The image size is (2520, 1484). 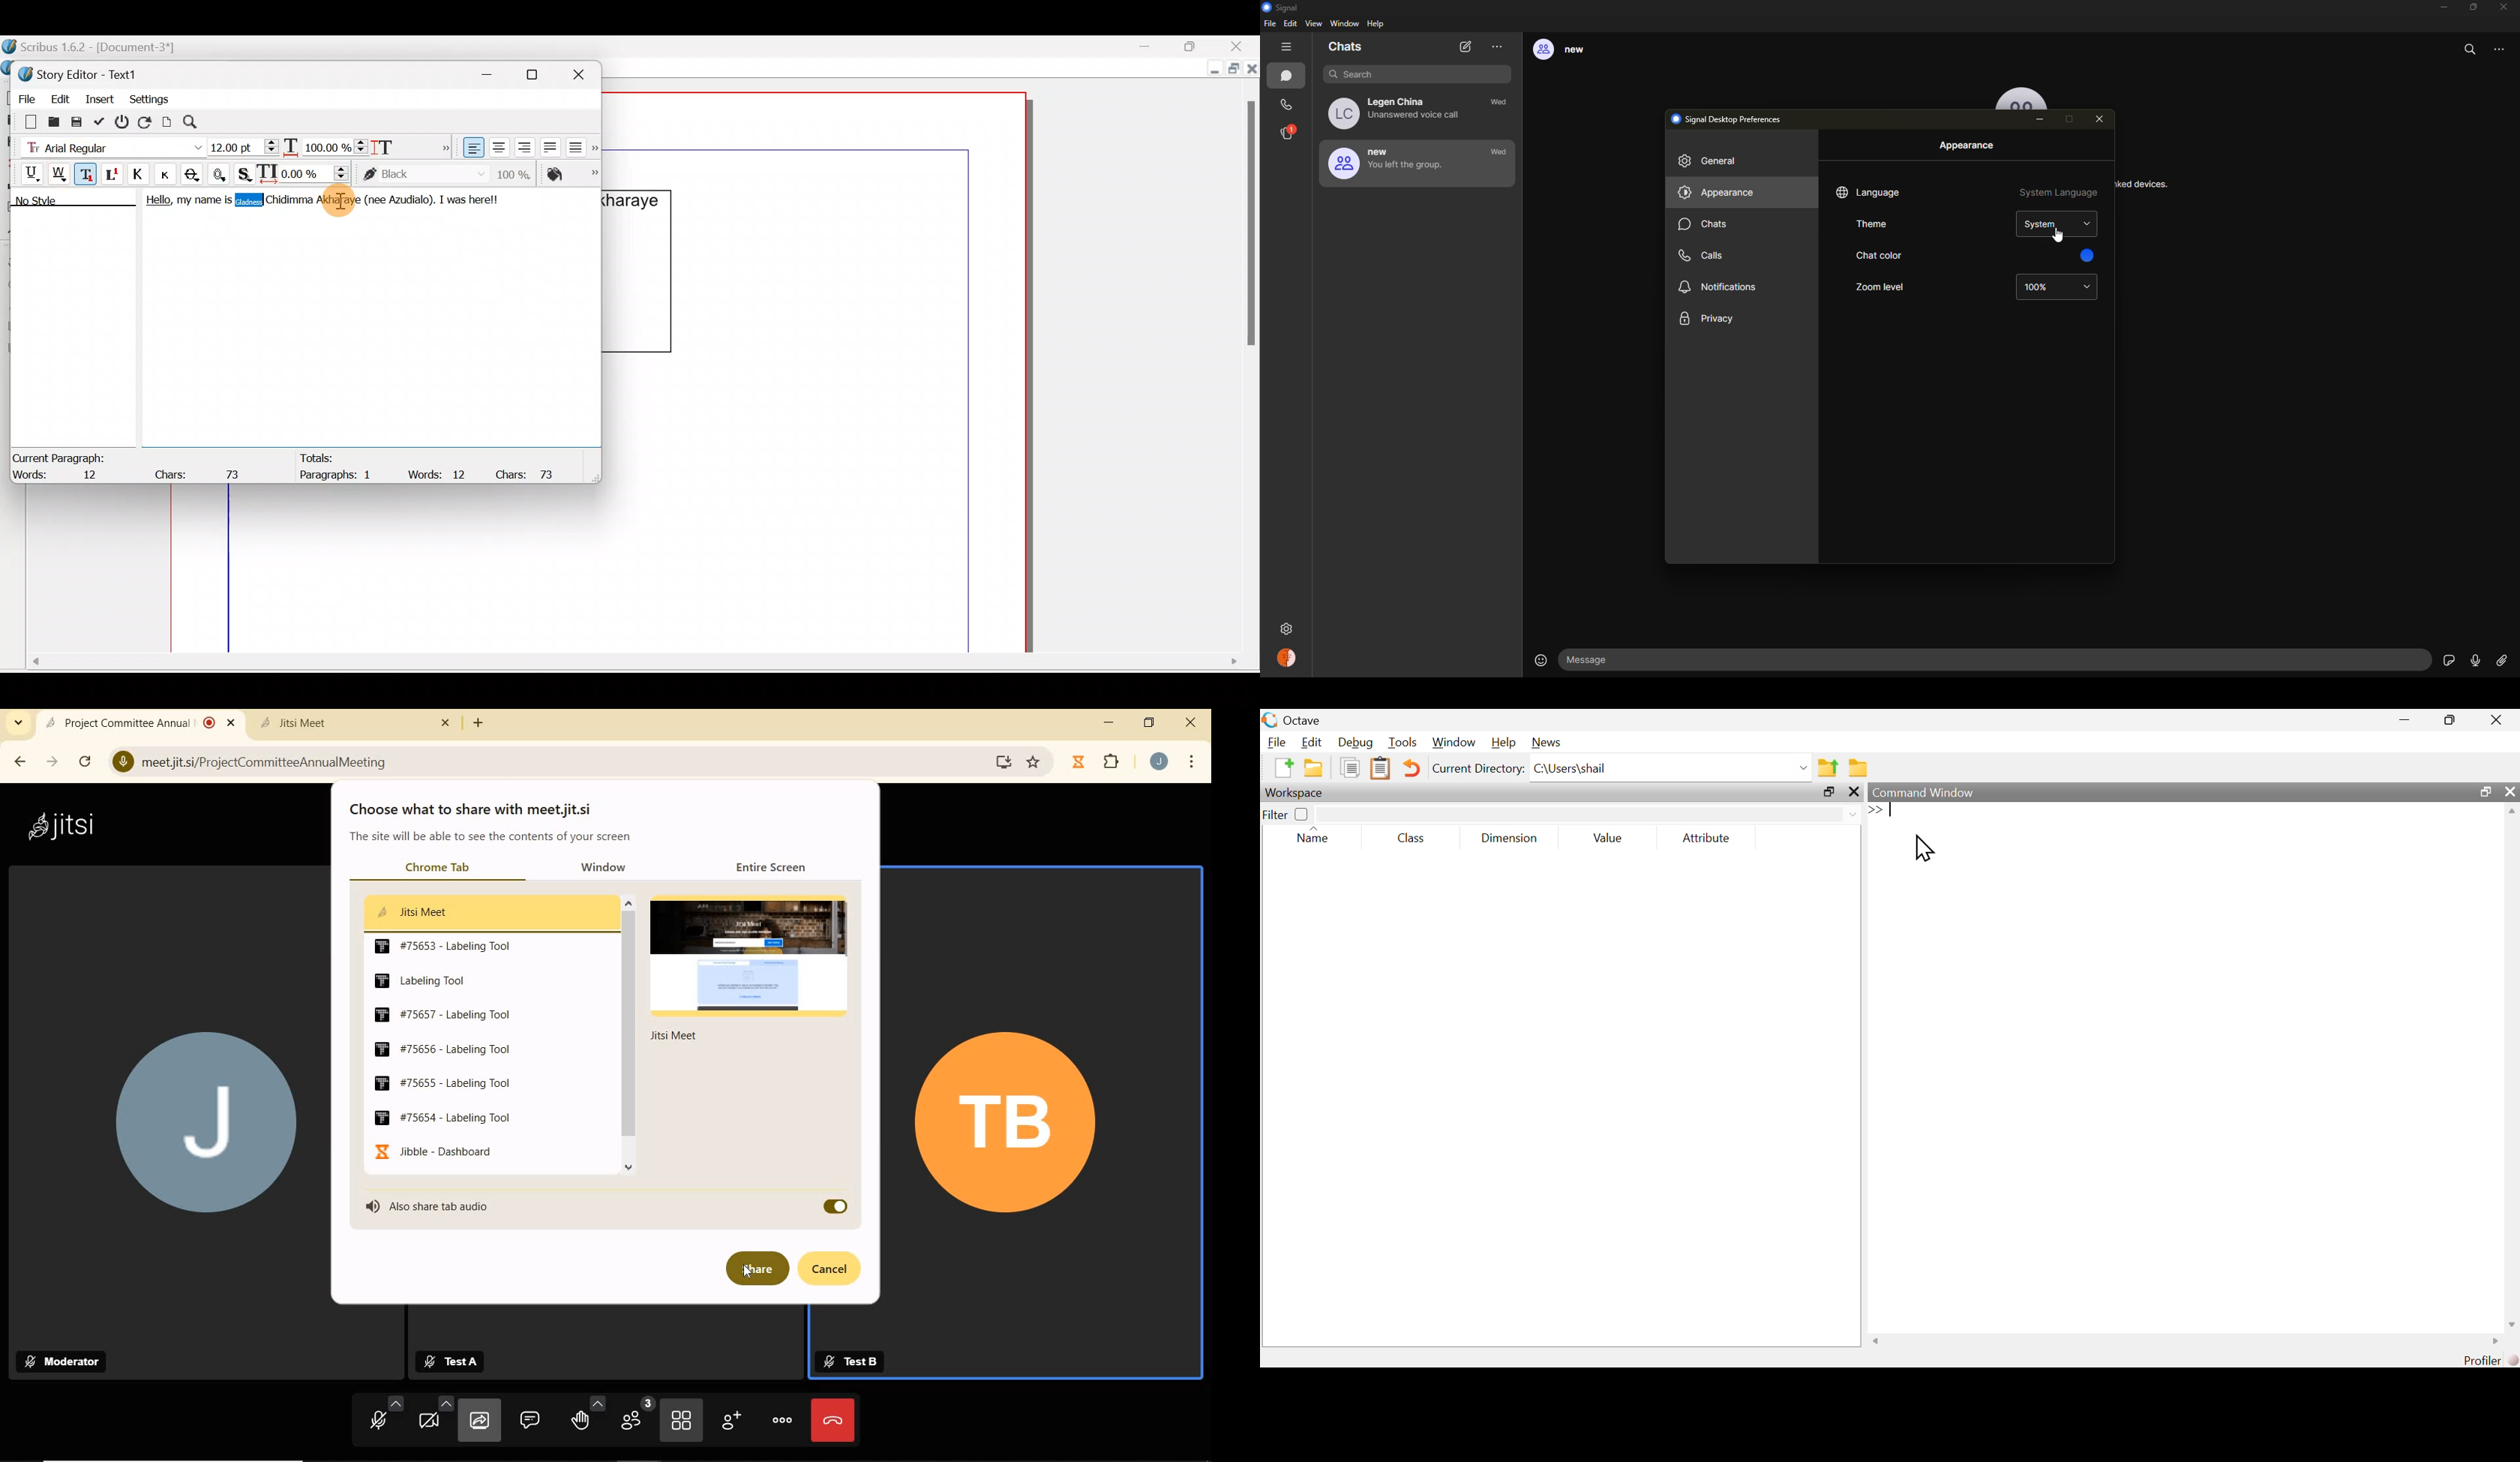 What do you see at coordinates (1232, 70) in the screenshot?
I see `Maximize` at bounding box center [1232, 70].